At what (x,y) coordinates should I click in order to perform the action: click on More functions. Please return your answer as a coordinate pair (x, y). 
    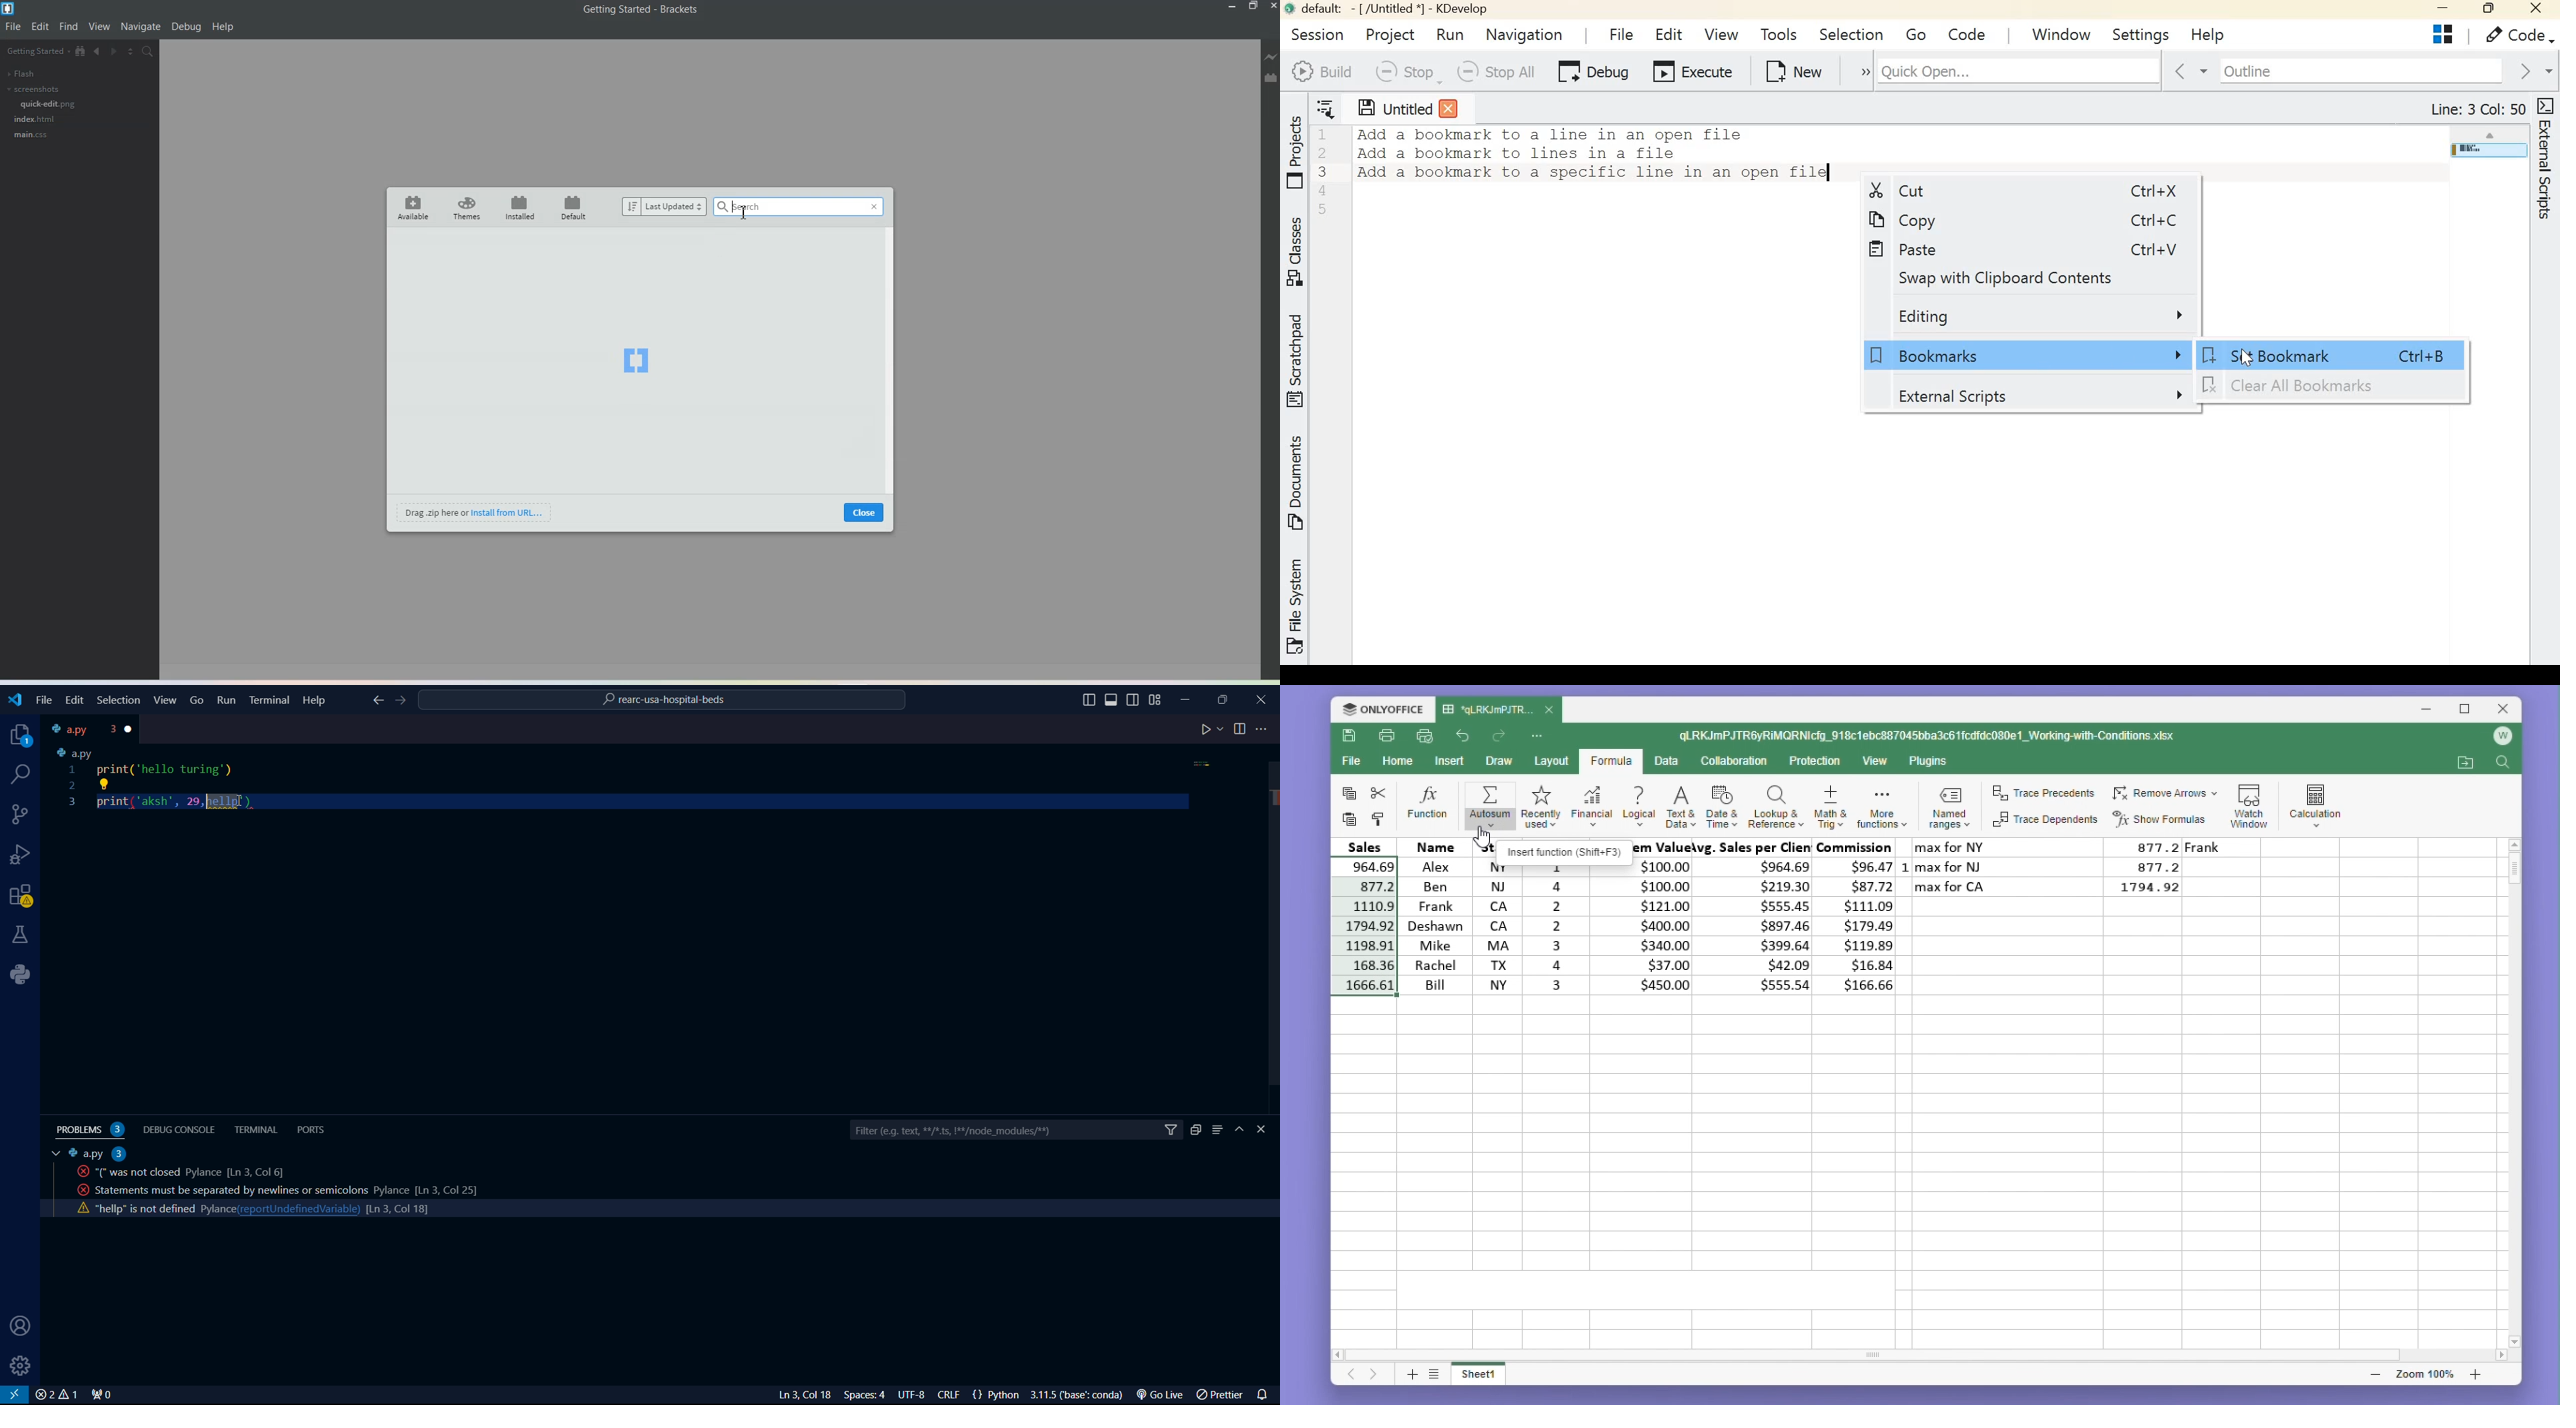
    Looking at the image, I should click on (1884, 805).